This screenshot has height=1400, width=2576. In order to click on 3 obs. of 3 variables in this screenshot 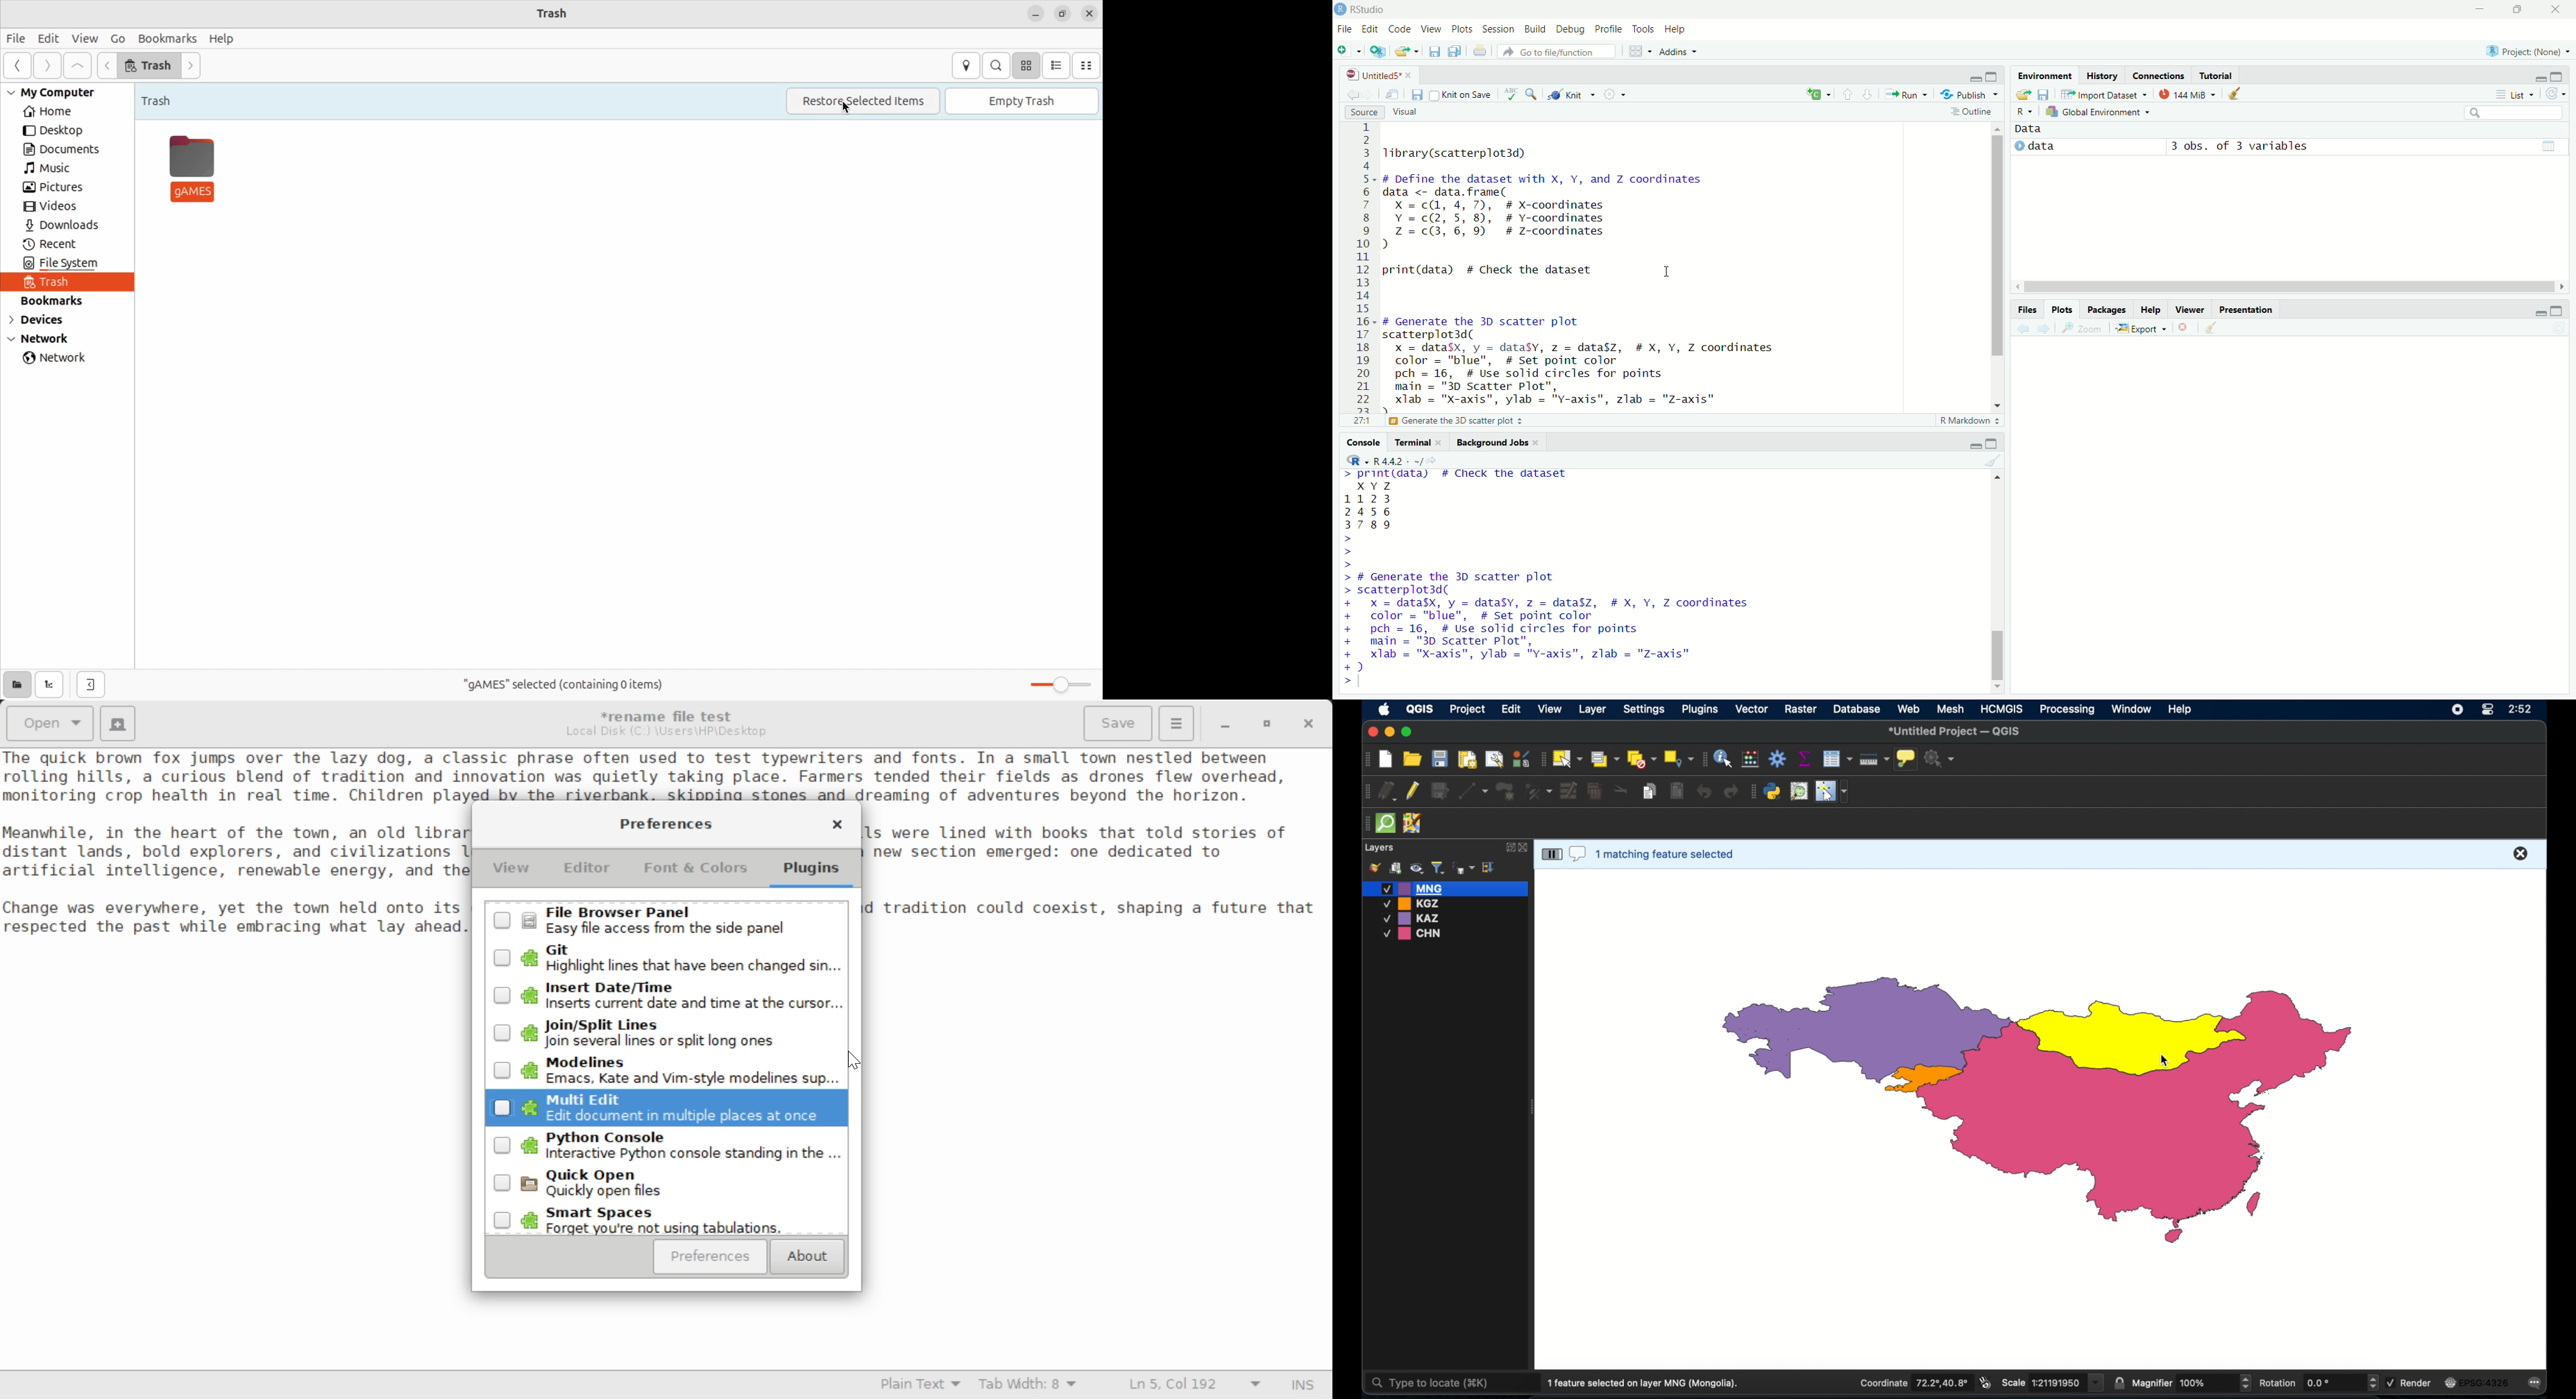, I will do `click(2240, 145)`.